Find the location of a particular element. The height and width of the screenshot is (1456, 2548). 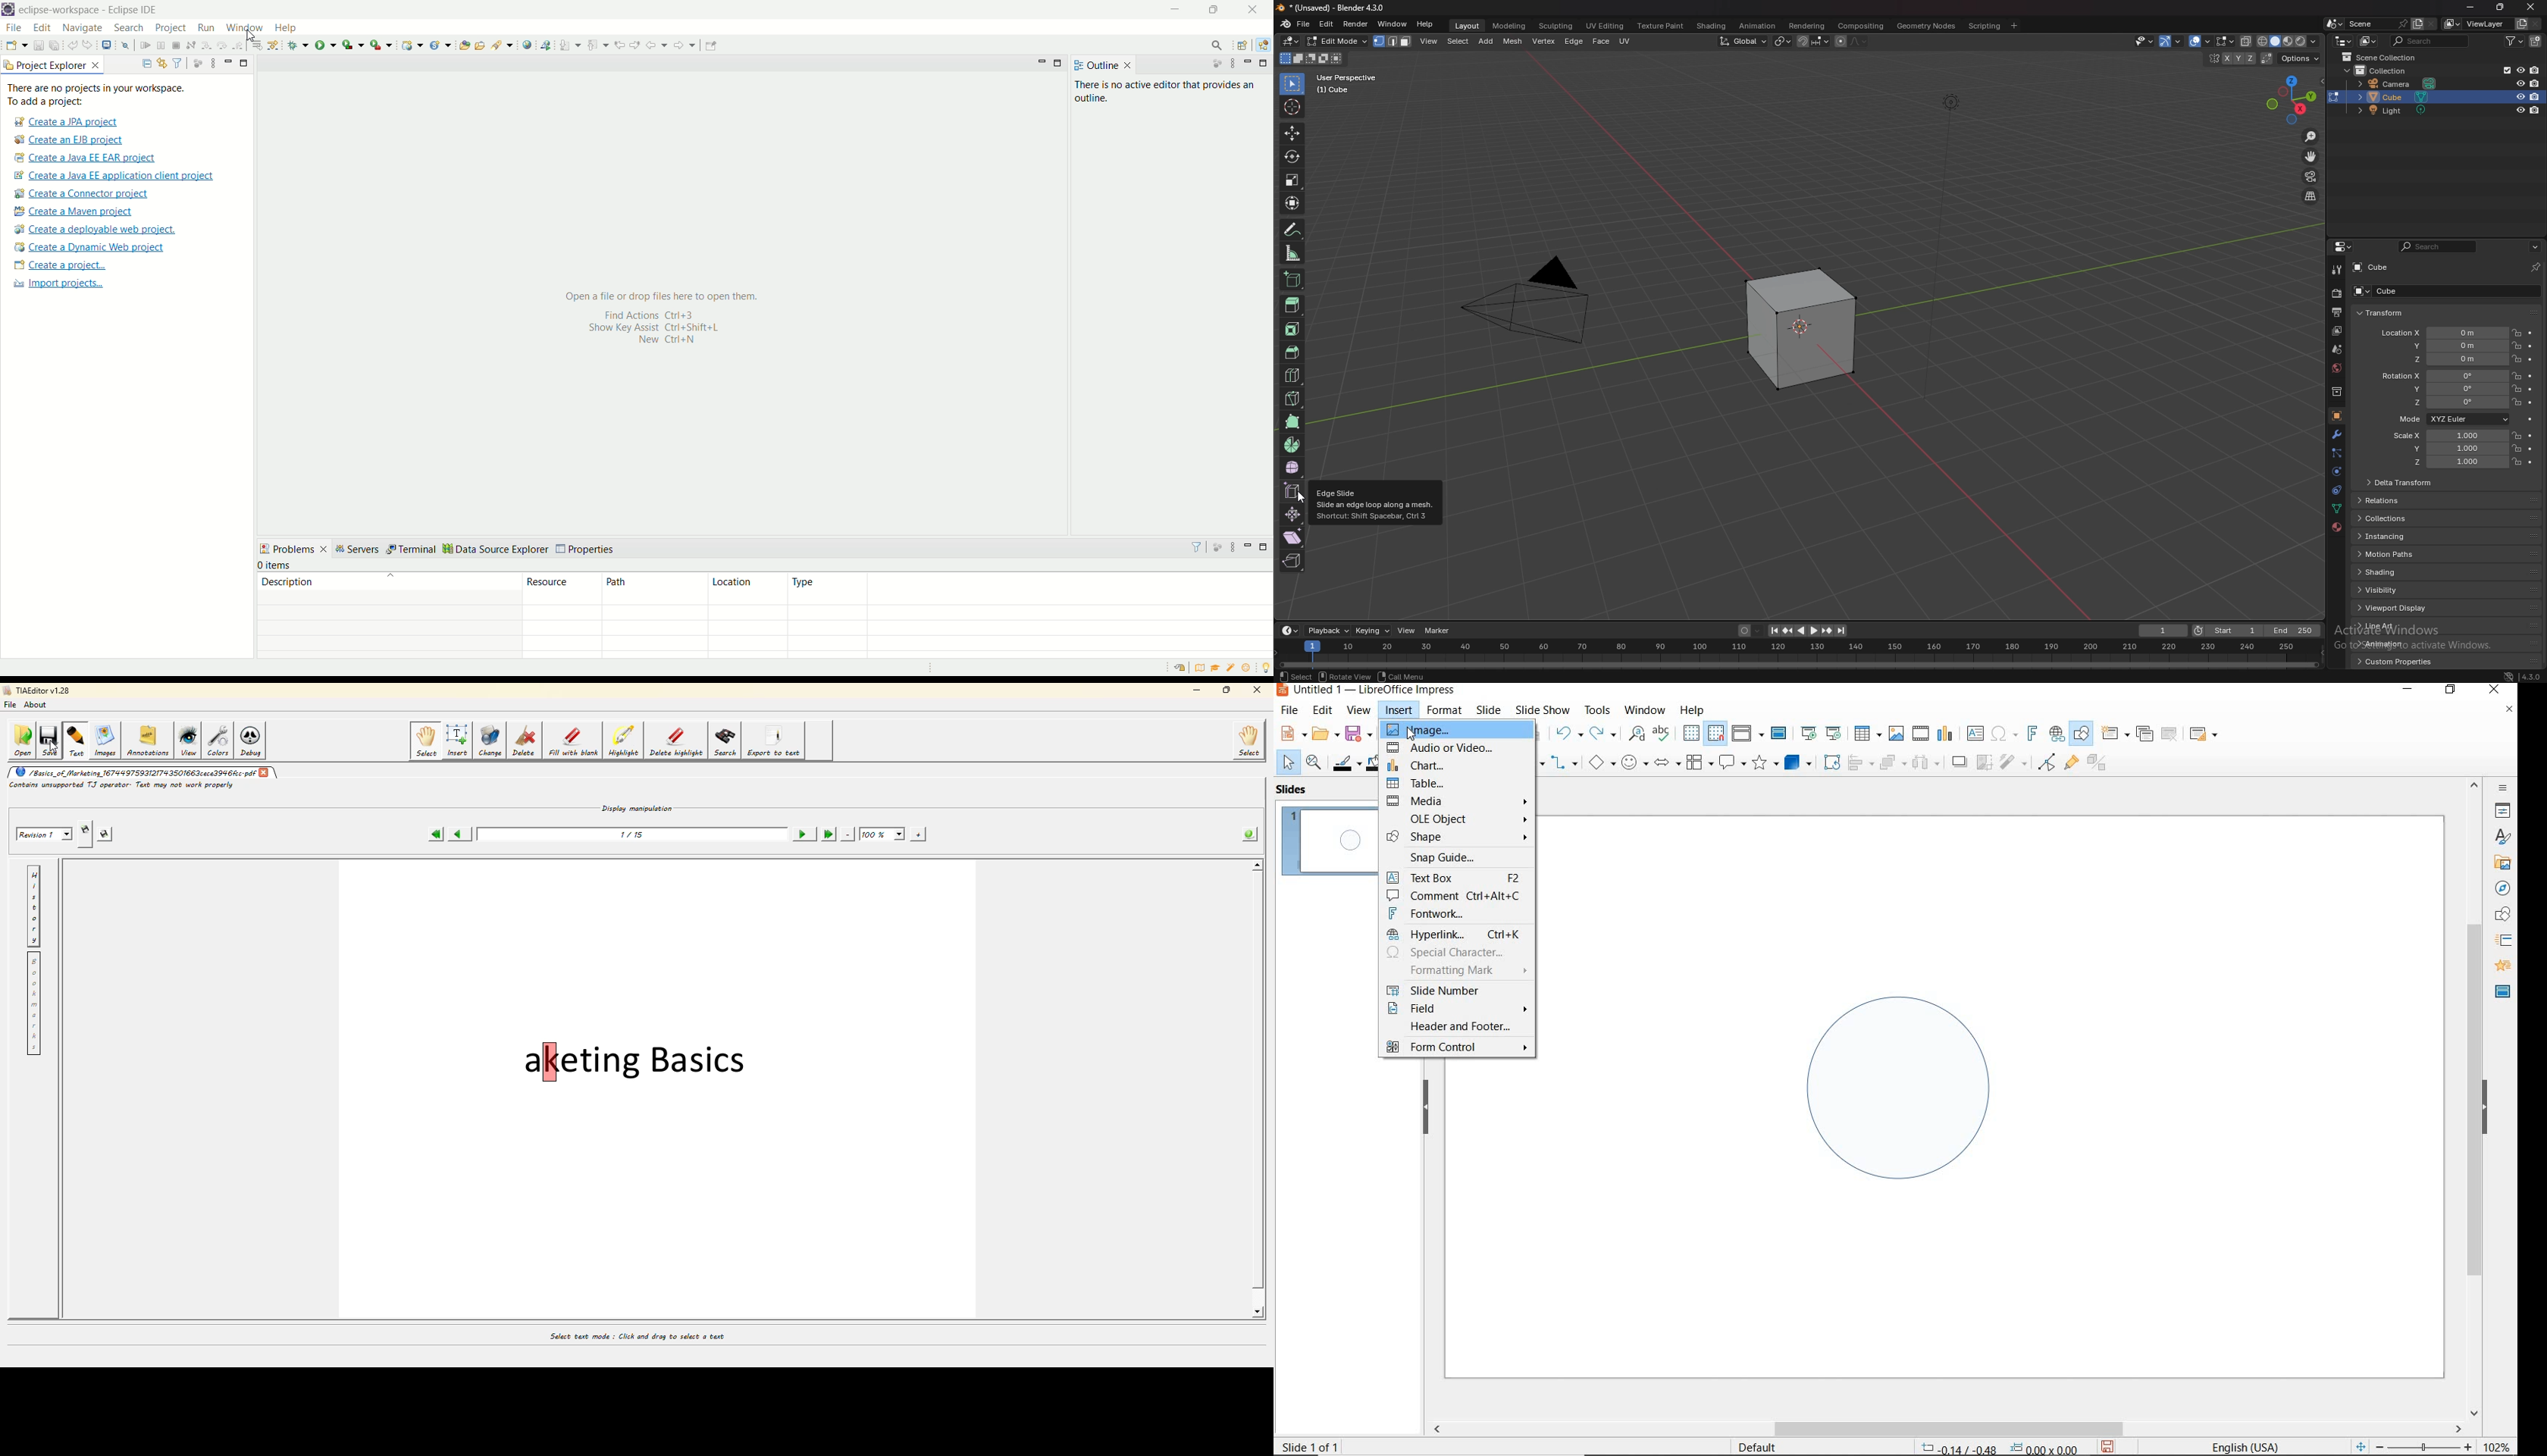

sculpting is located at coordinates (1556, 26).